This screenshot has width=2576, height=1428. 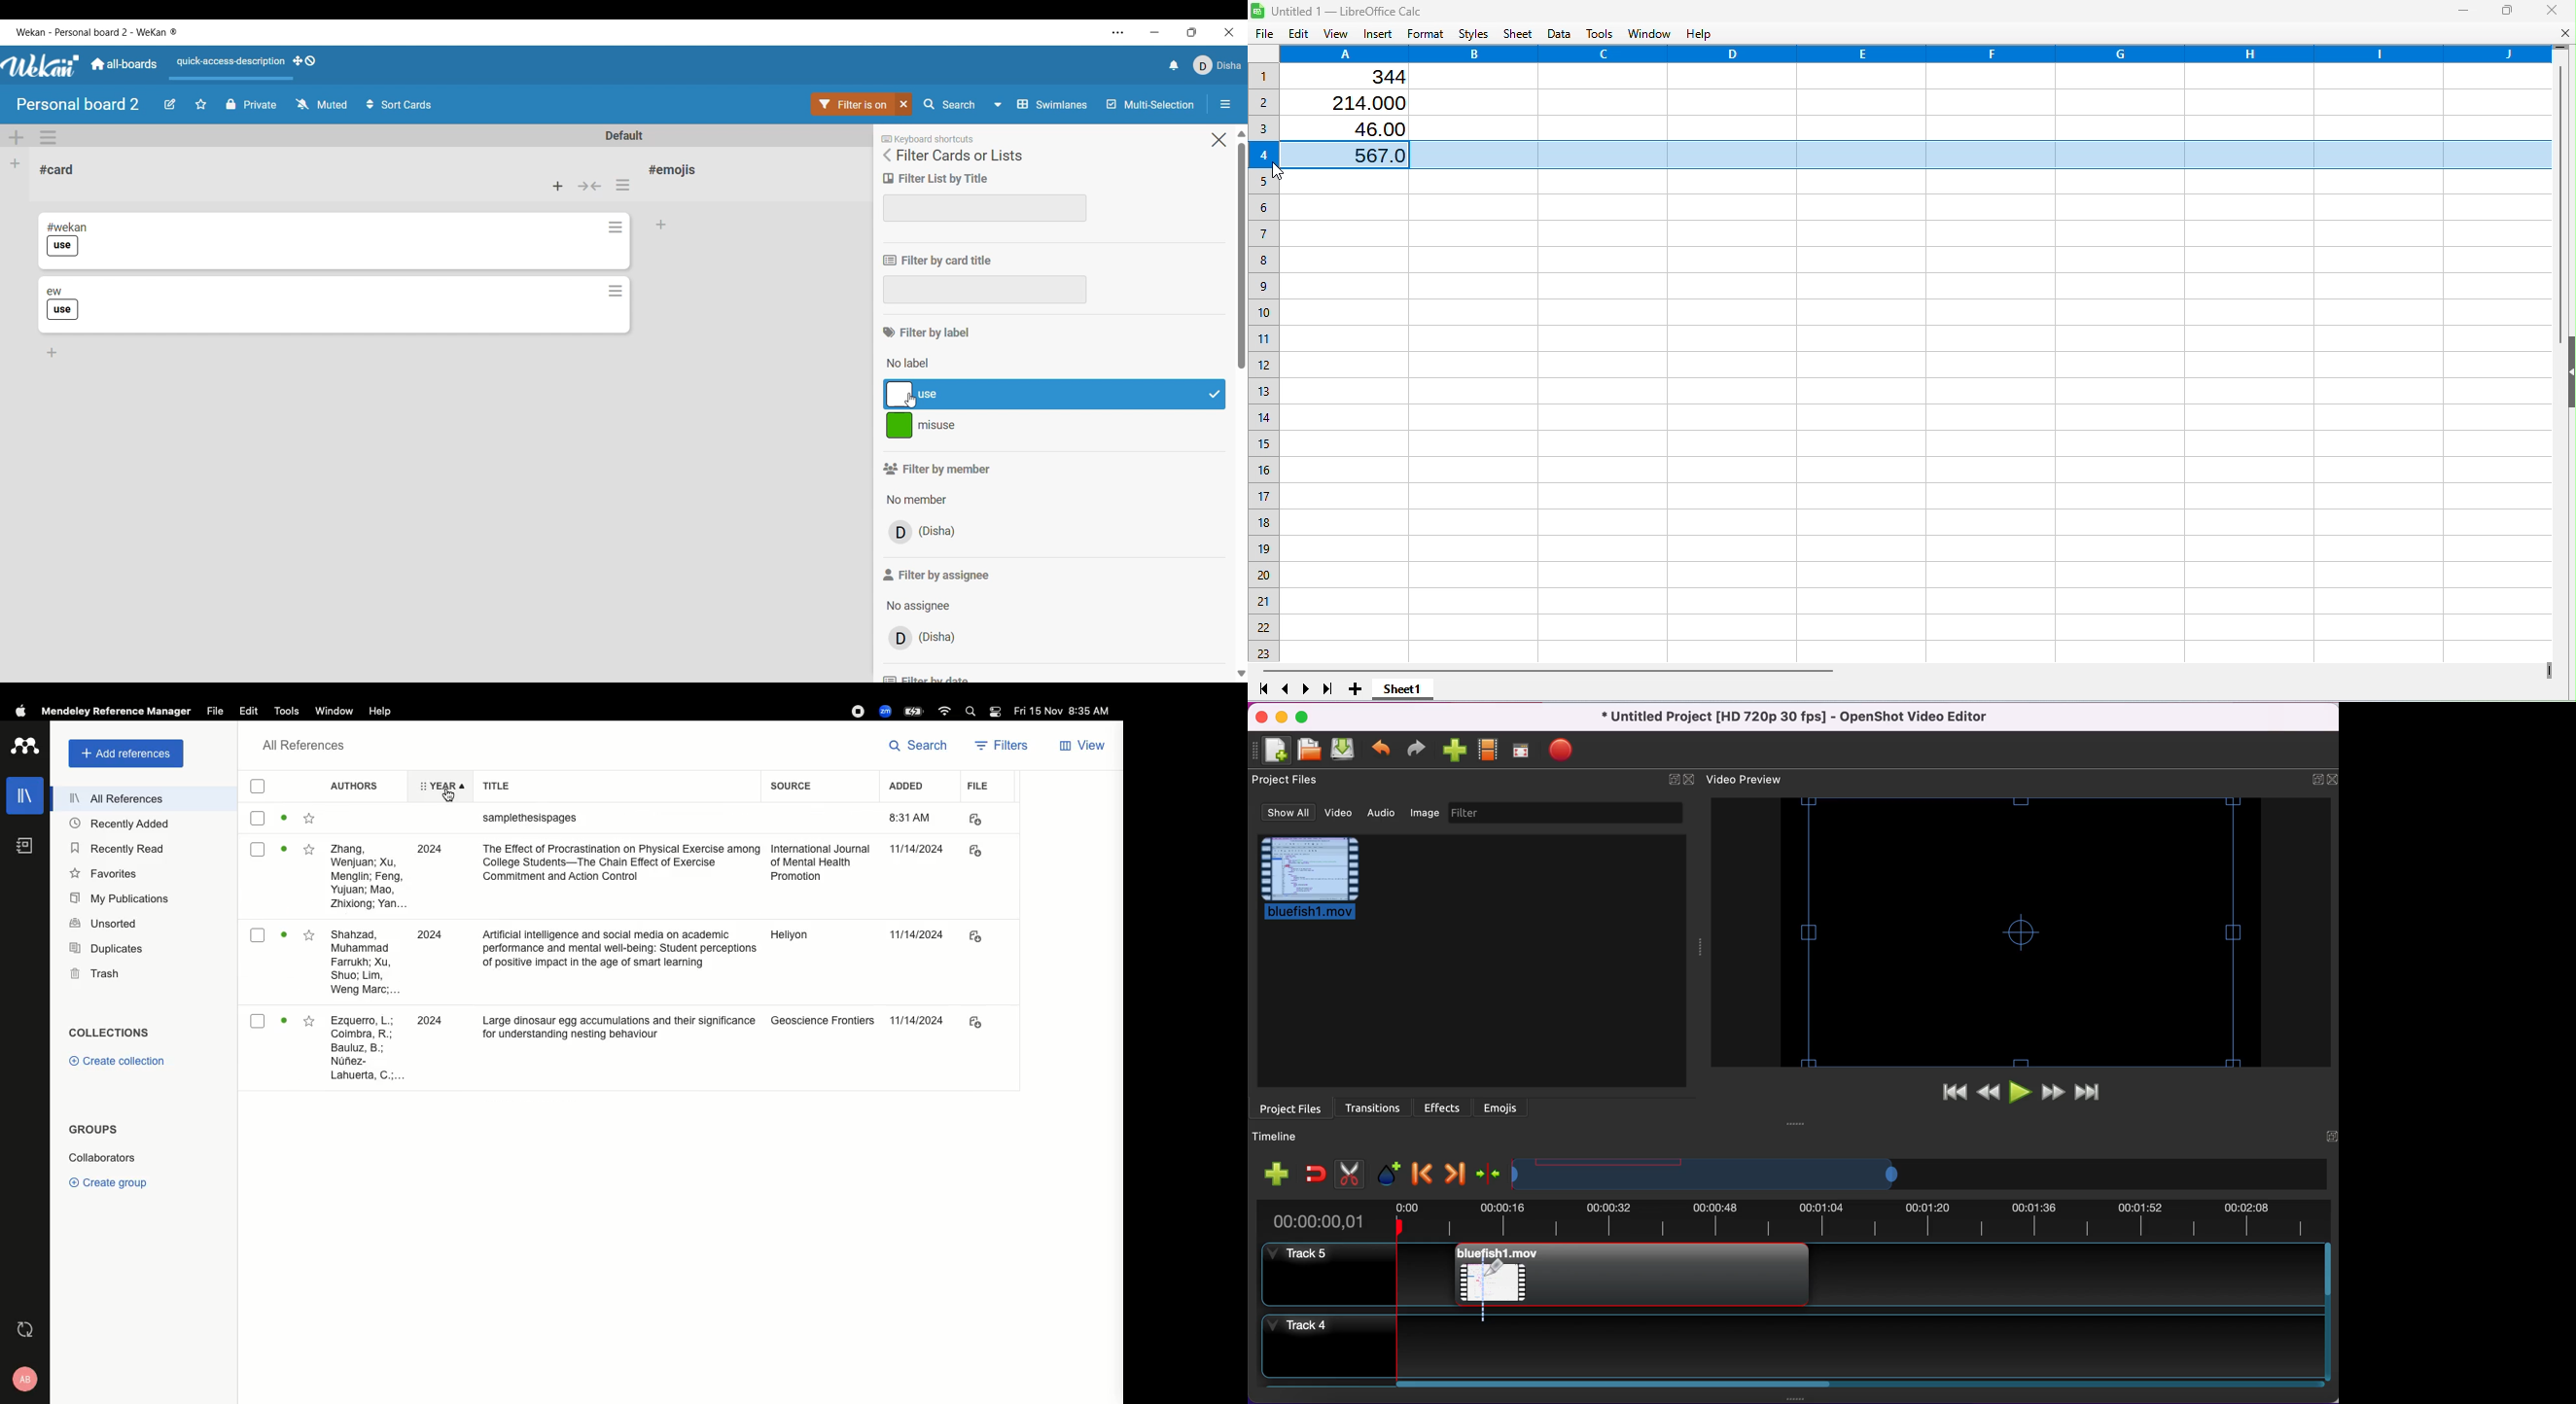 I want to click on Zoom, so click(x=885, y=711).